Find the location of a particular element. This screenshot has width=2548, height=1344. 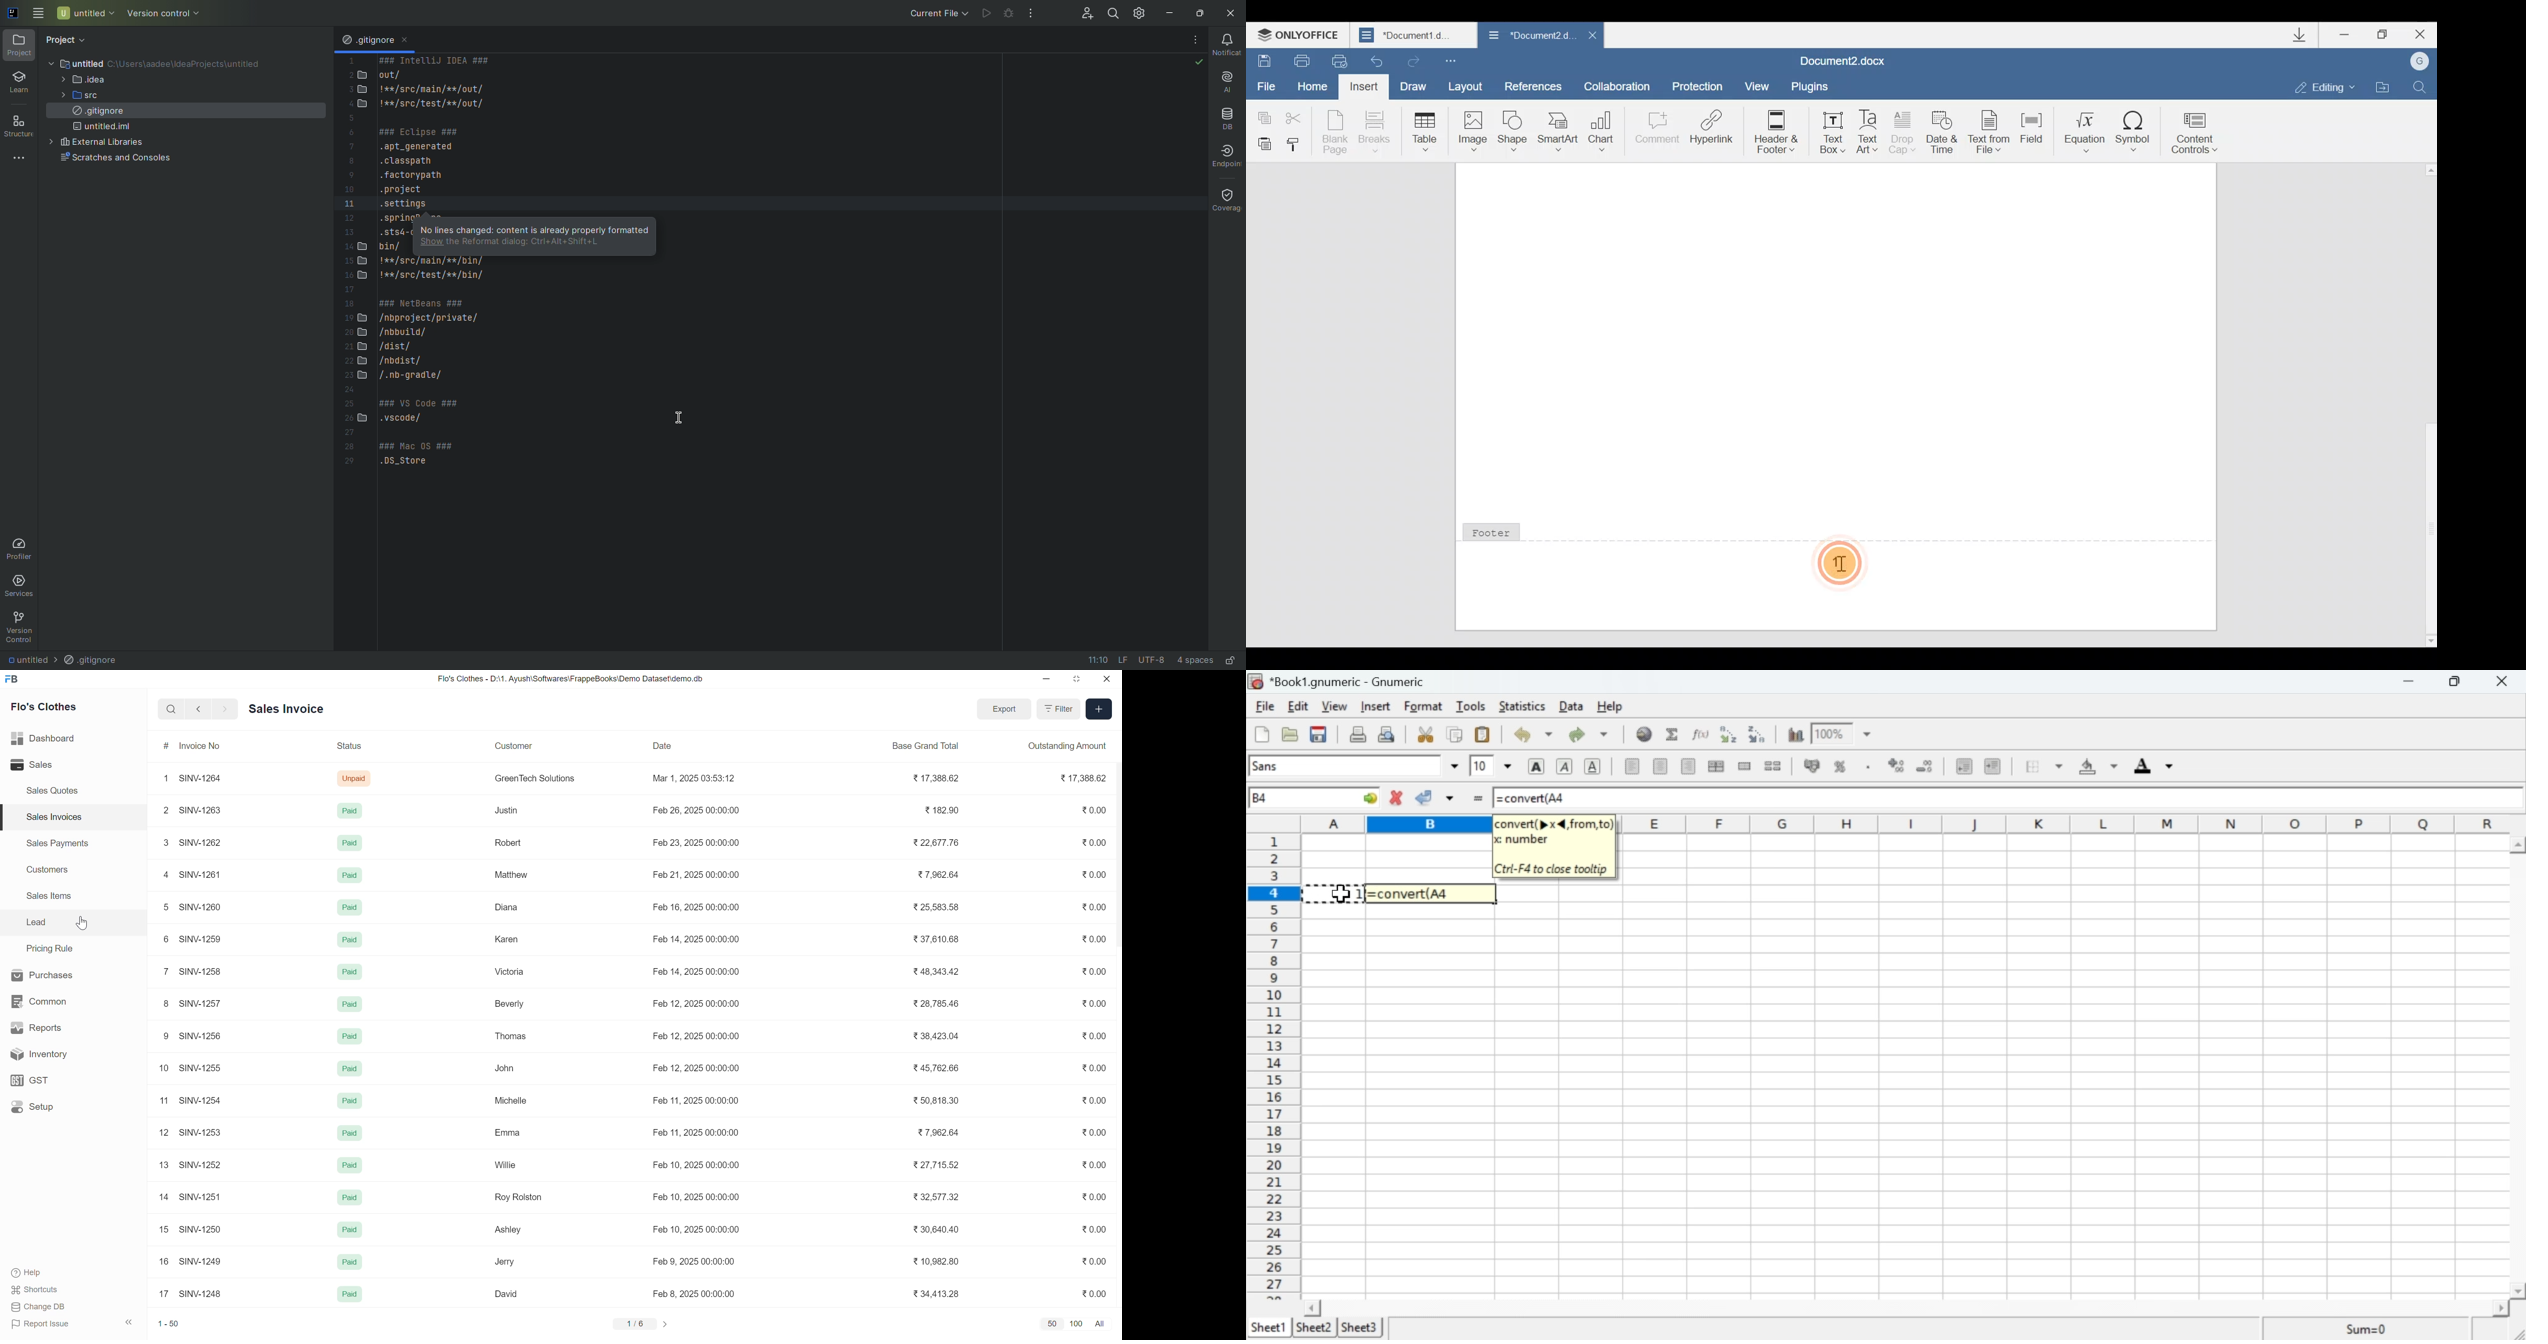

Outstanding Amount is located at coordinates (1064, 745).